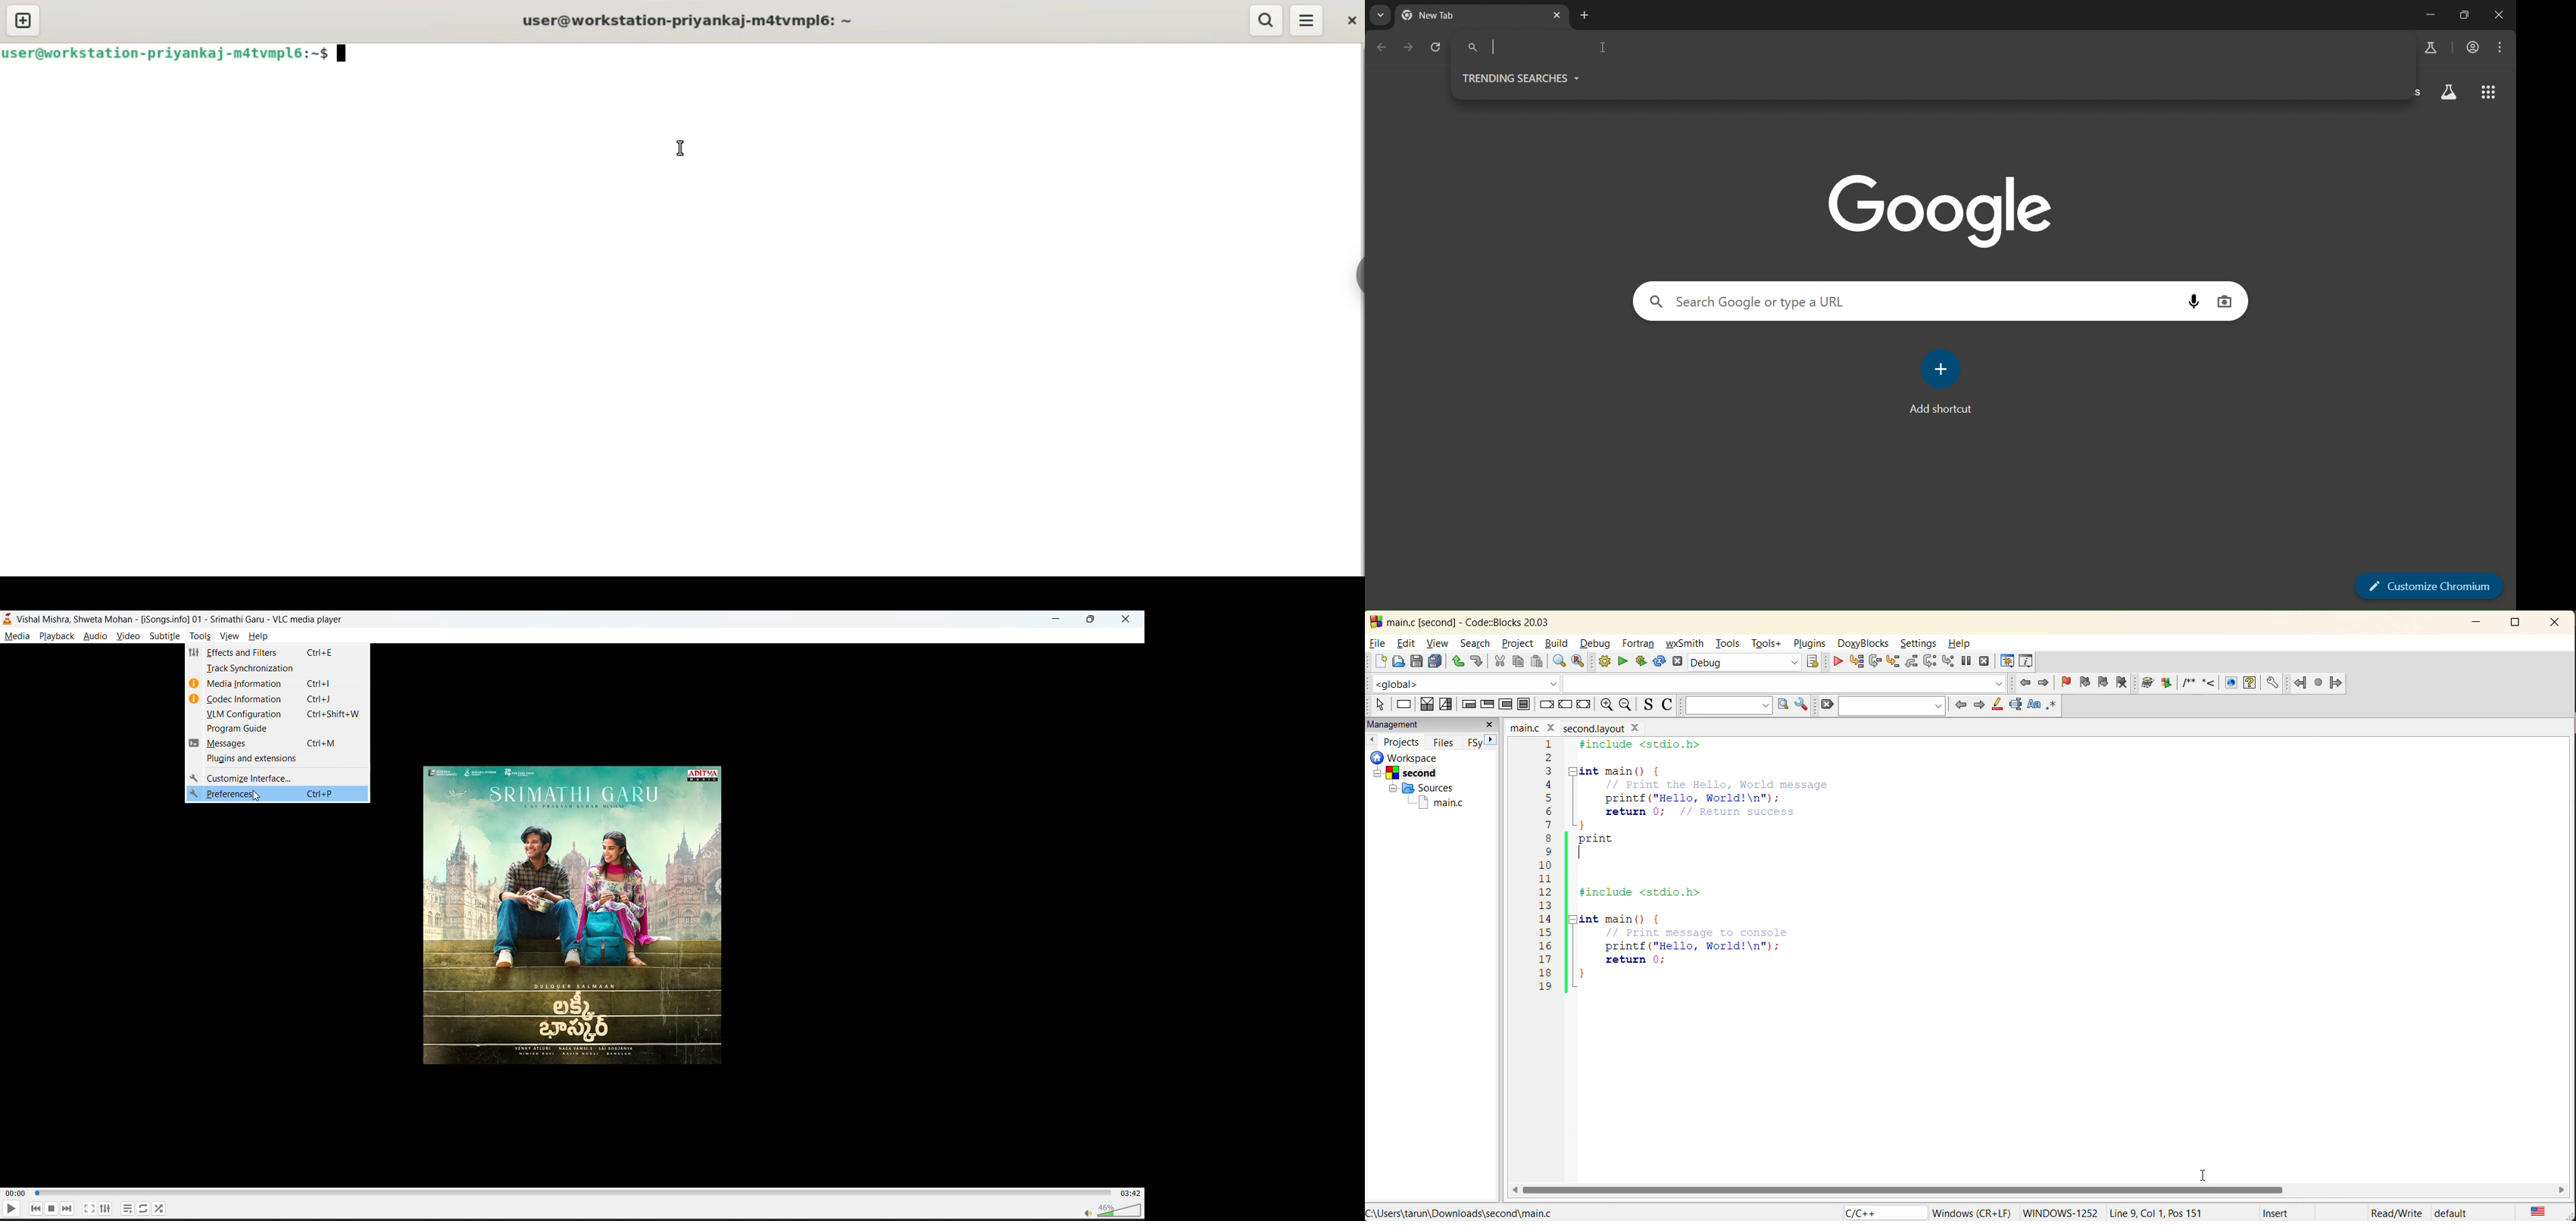 The width and height of the screenshot is (2576, 1232). What do you see at coordinates (2276, 1212) in the screenshot?
I see `Insert` at bounding box center [2276, 1212].